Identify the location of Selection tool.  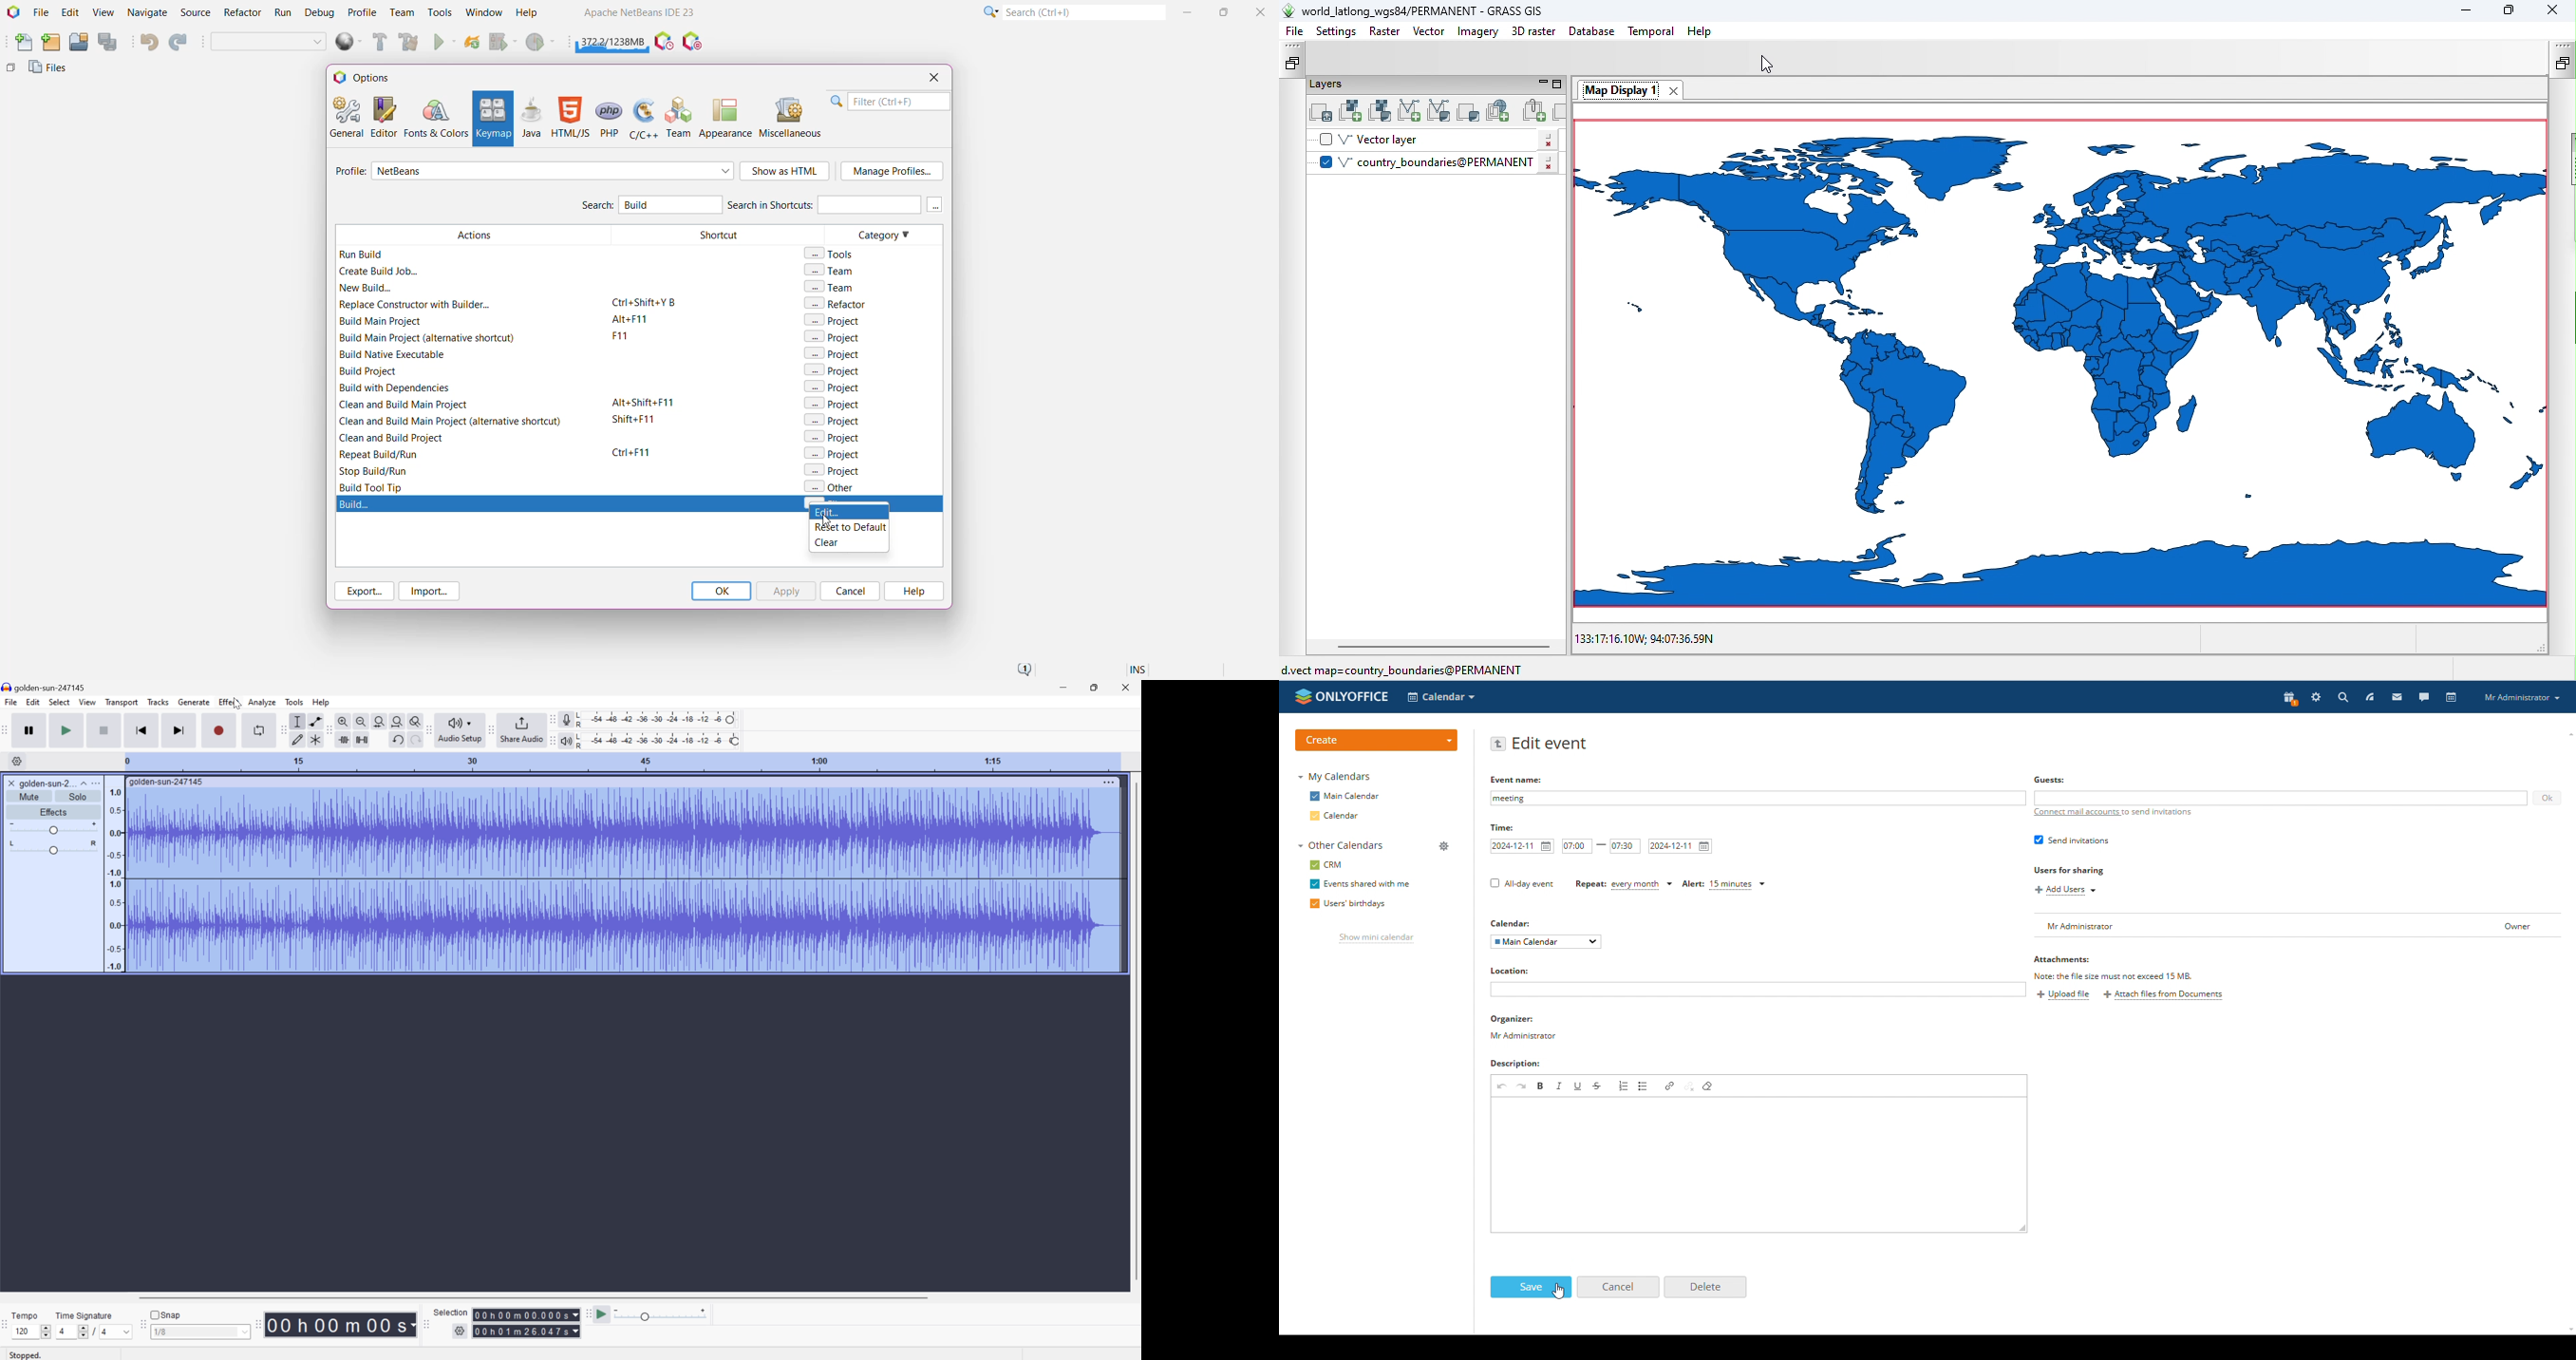
(298, 721).